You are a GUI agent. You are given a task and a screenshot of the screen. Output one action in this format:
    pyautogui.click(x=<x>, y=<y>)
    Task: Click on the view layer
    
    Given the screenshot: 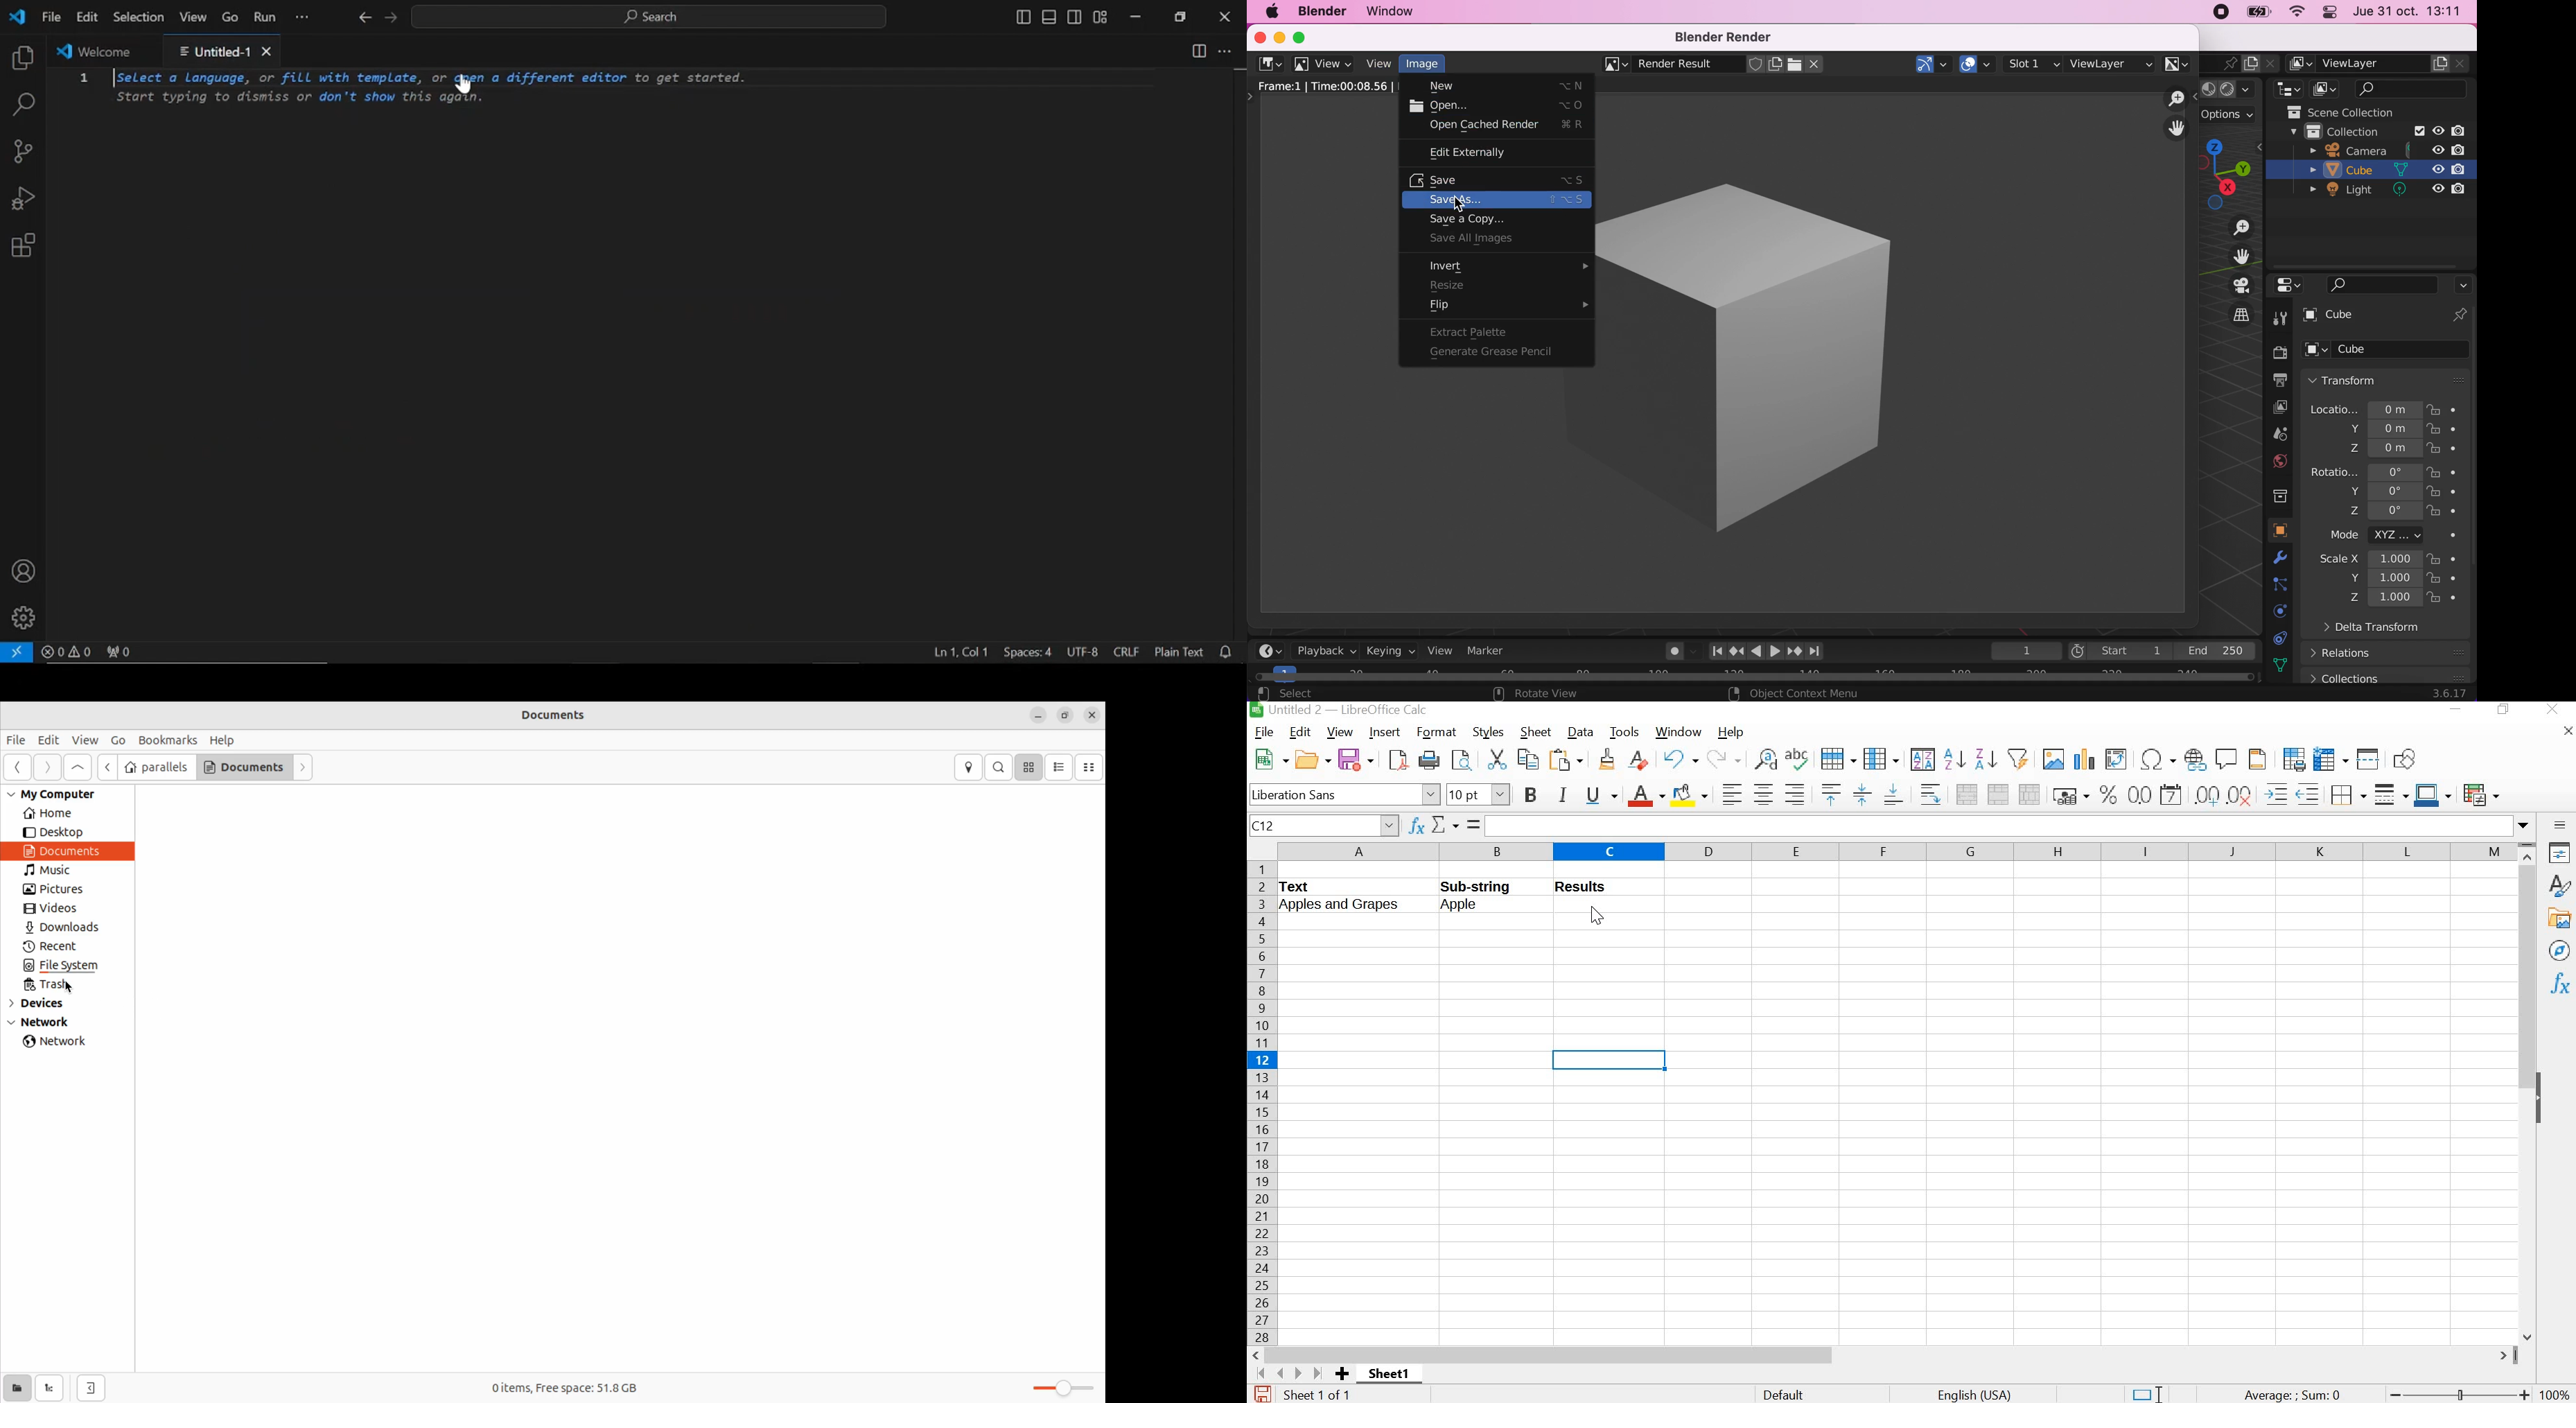 What is the action you would take?
    pyautogui.click(x=2277, y=407)
    